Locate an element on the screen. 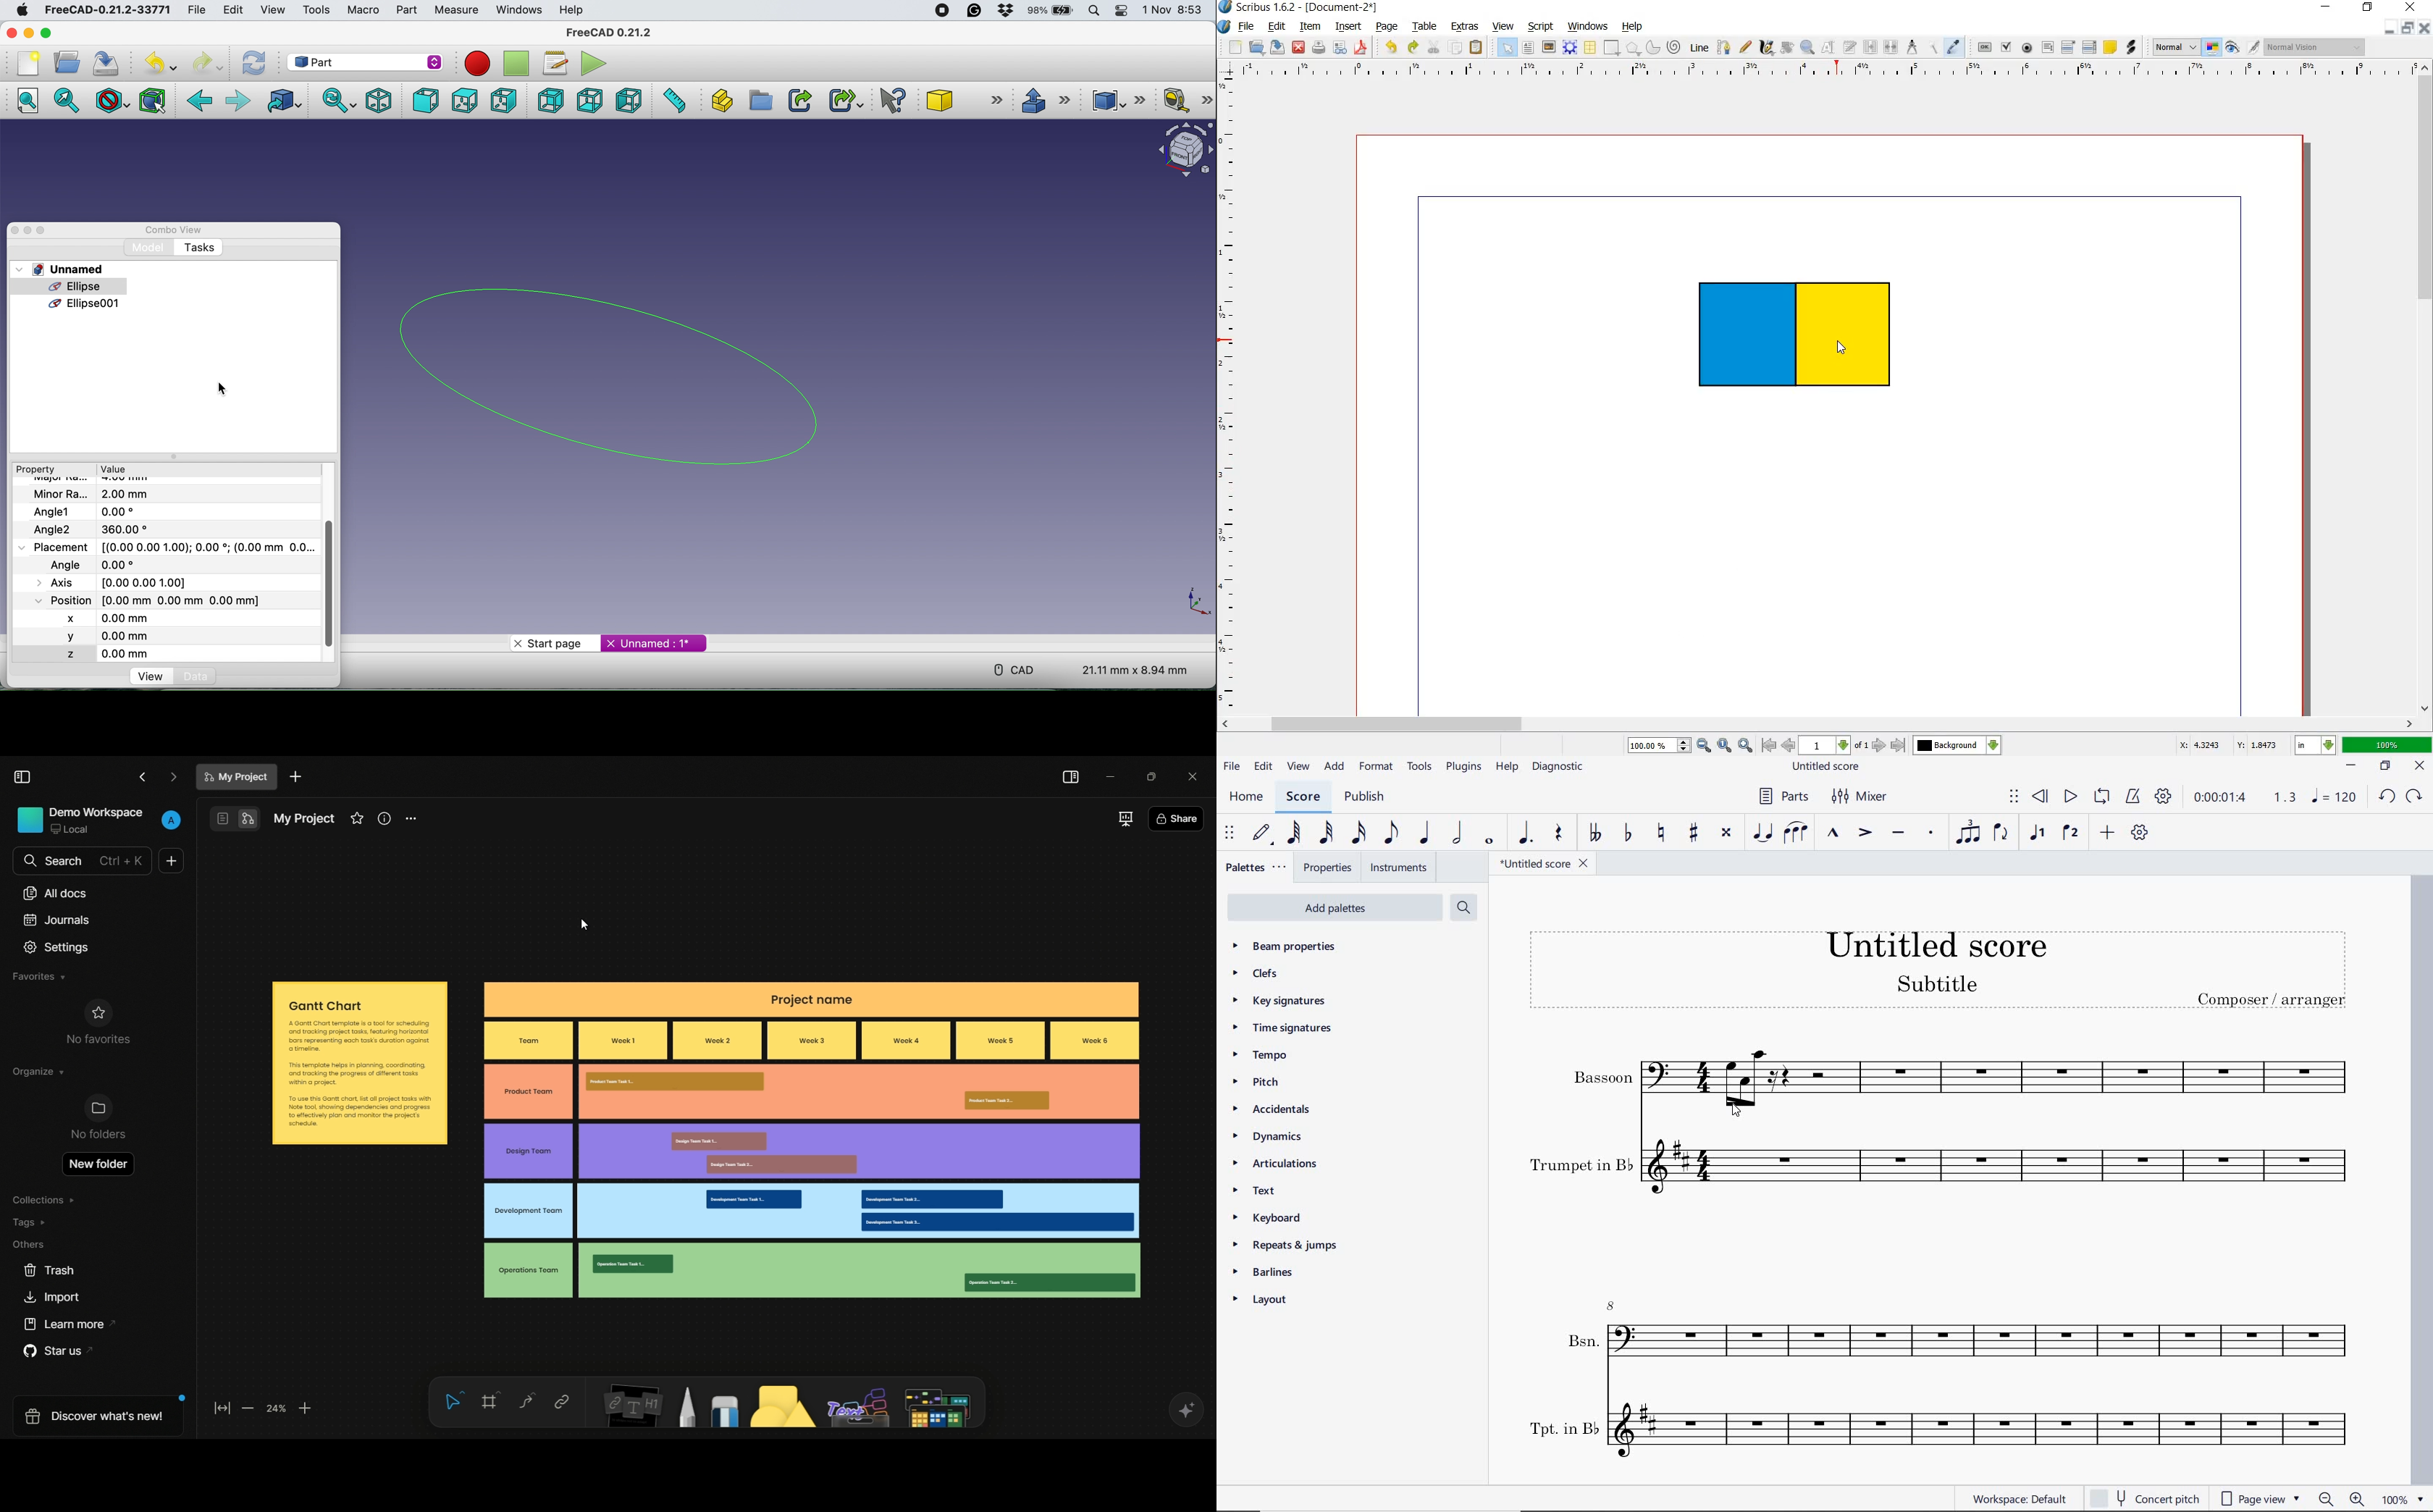 This screenshot has height=1512, width=2436. combo view is located at coordinates (173, 230).